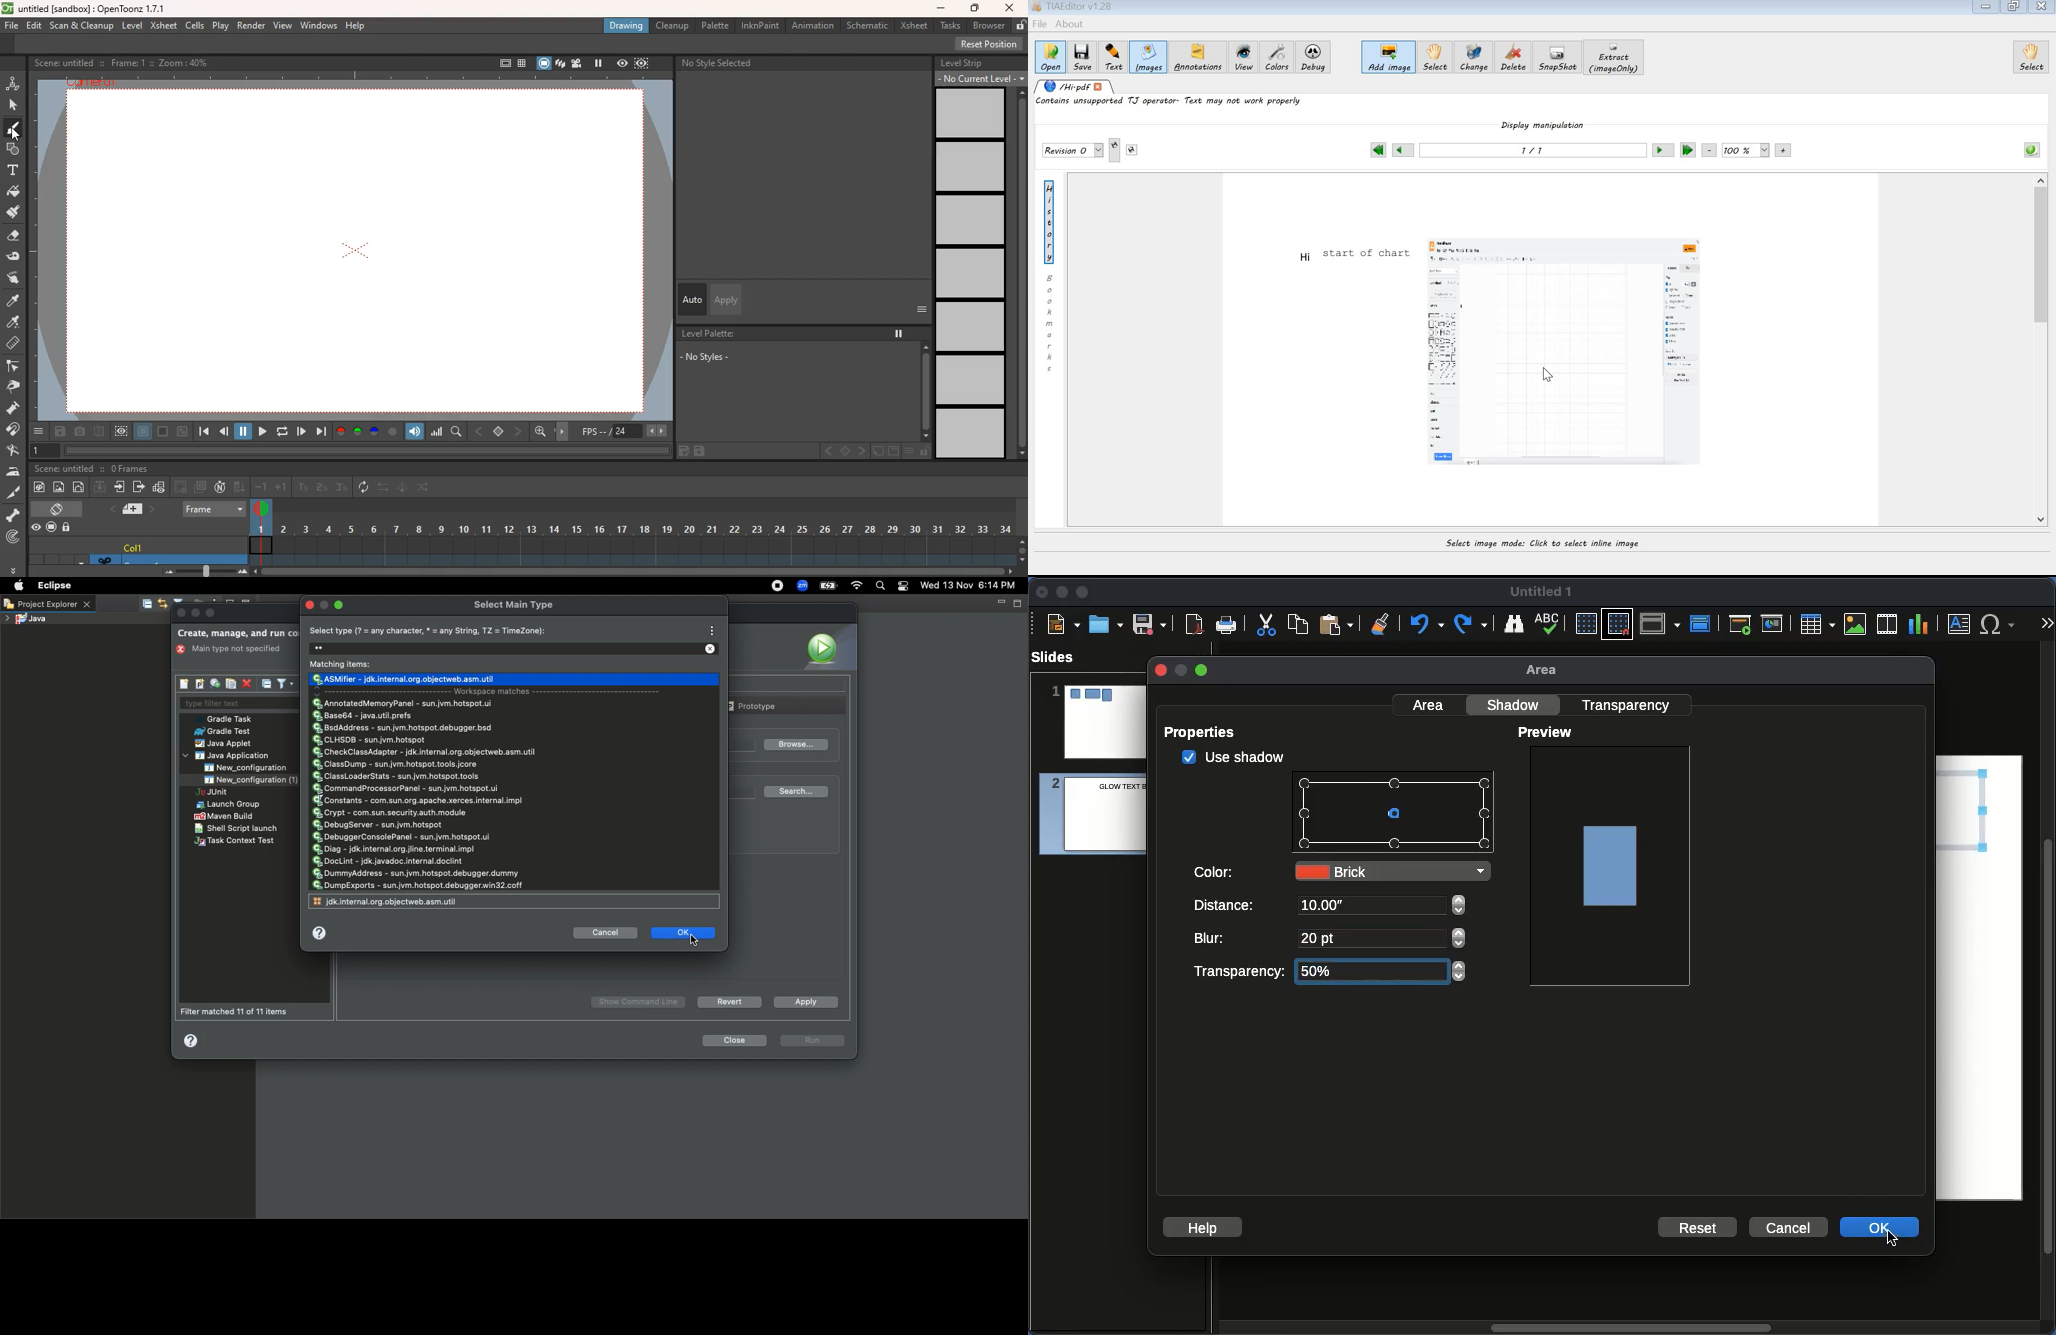 The image size is (2072, 1344). What do you see at coordinates (1620, 623) in the screenshot?
I see `Snap to grid` at bounding box center [1620, 623].